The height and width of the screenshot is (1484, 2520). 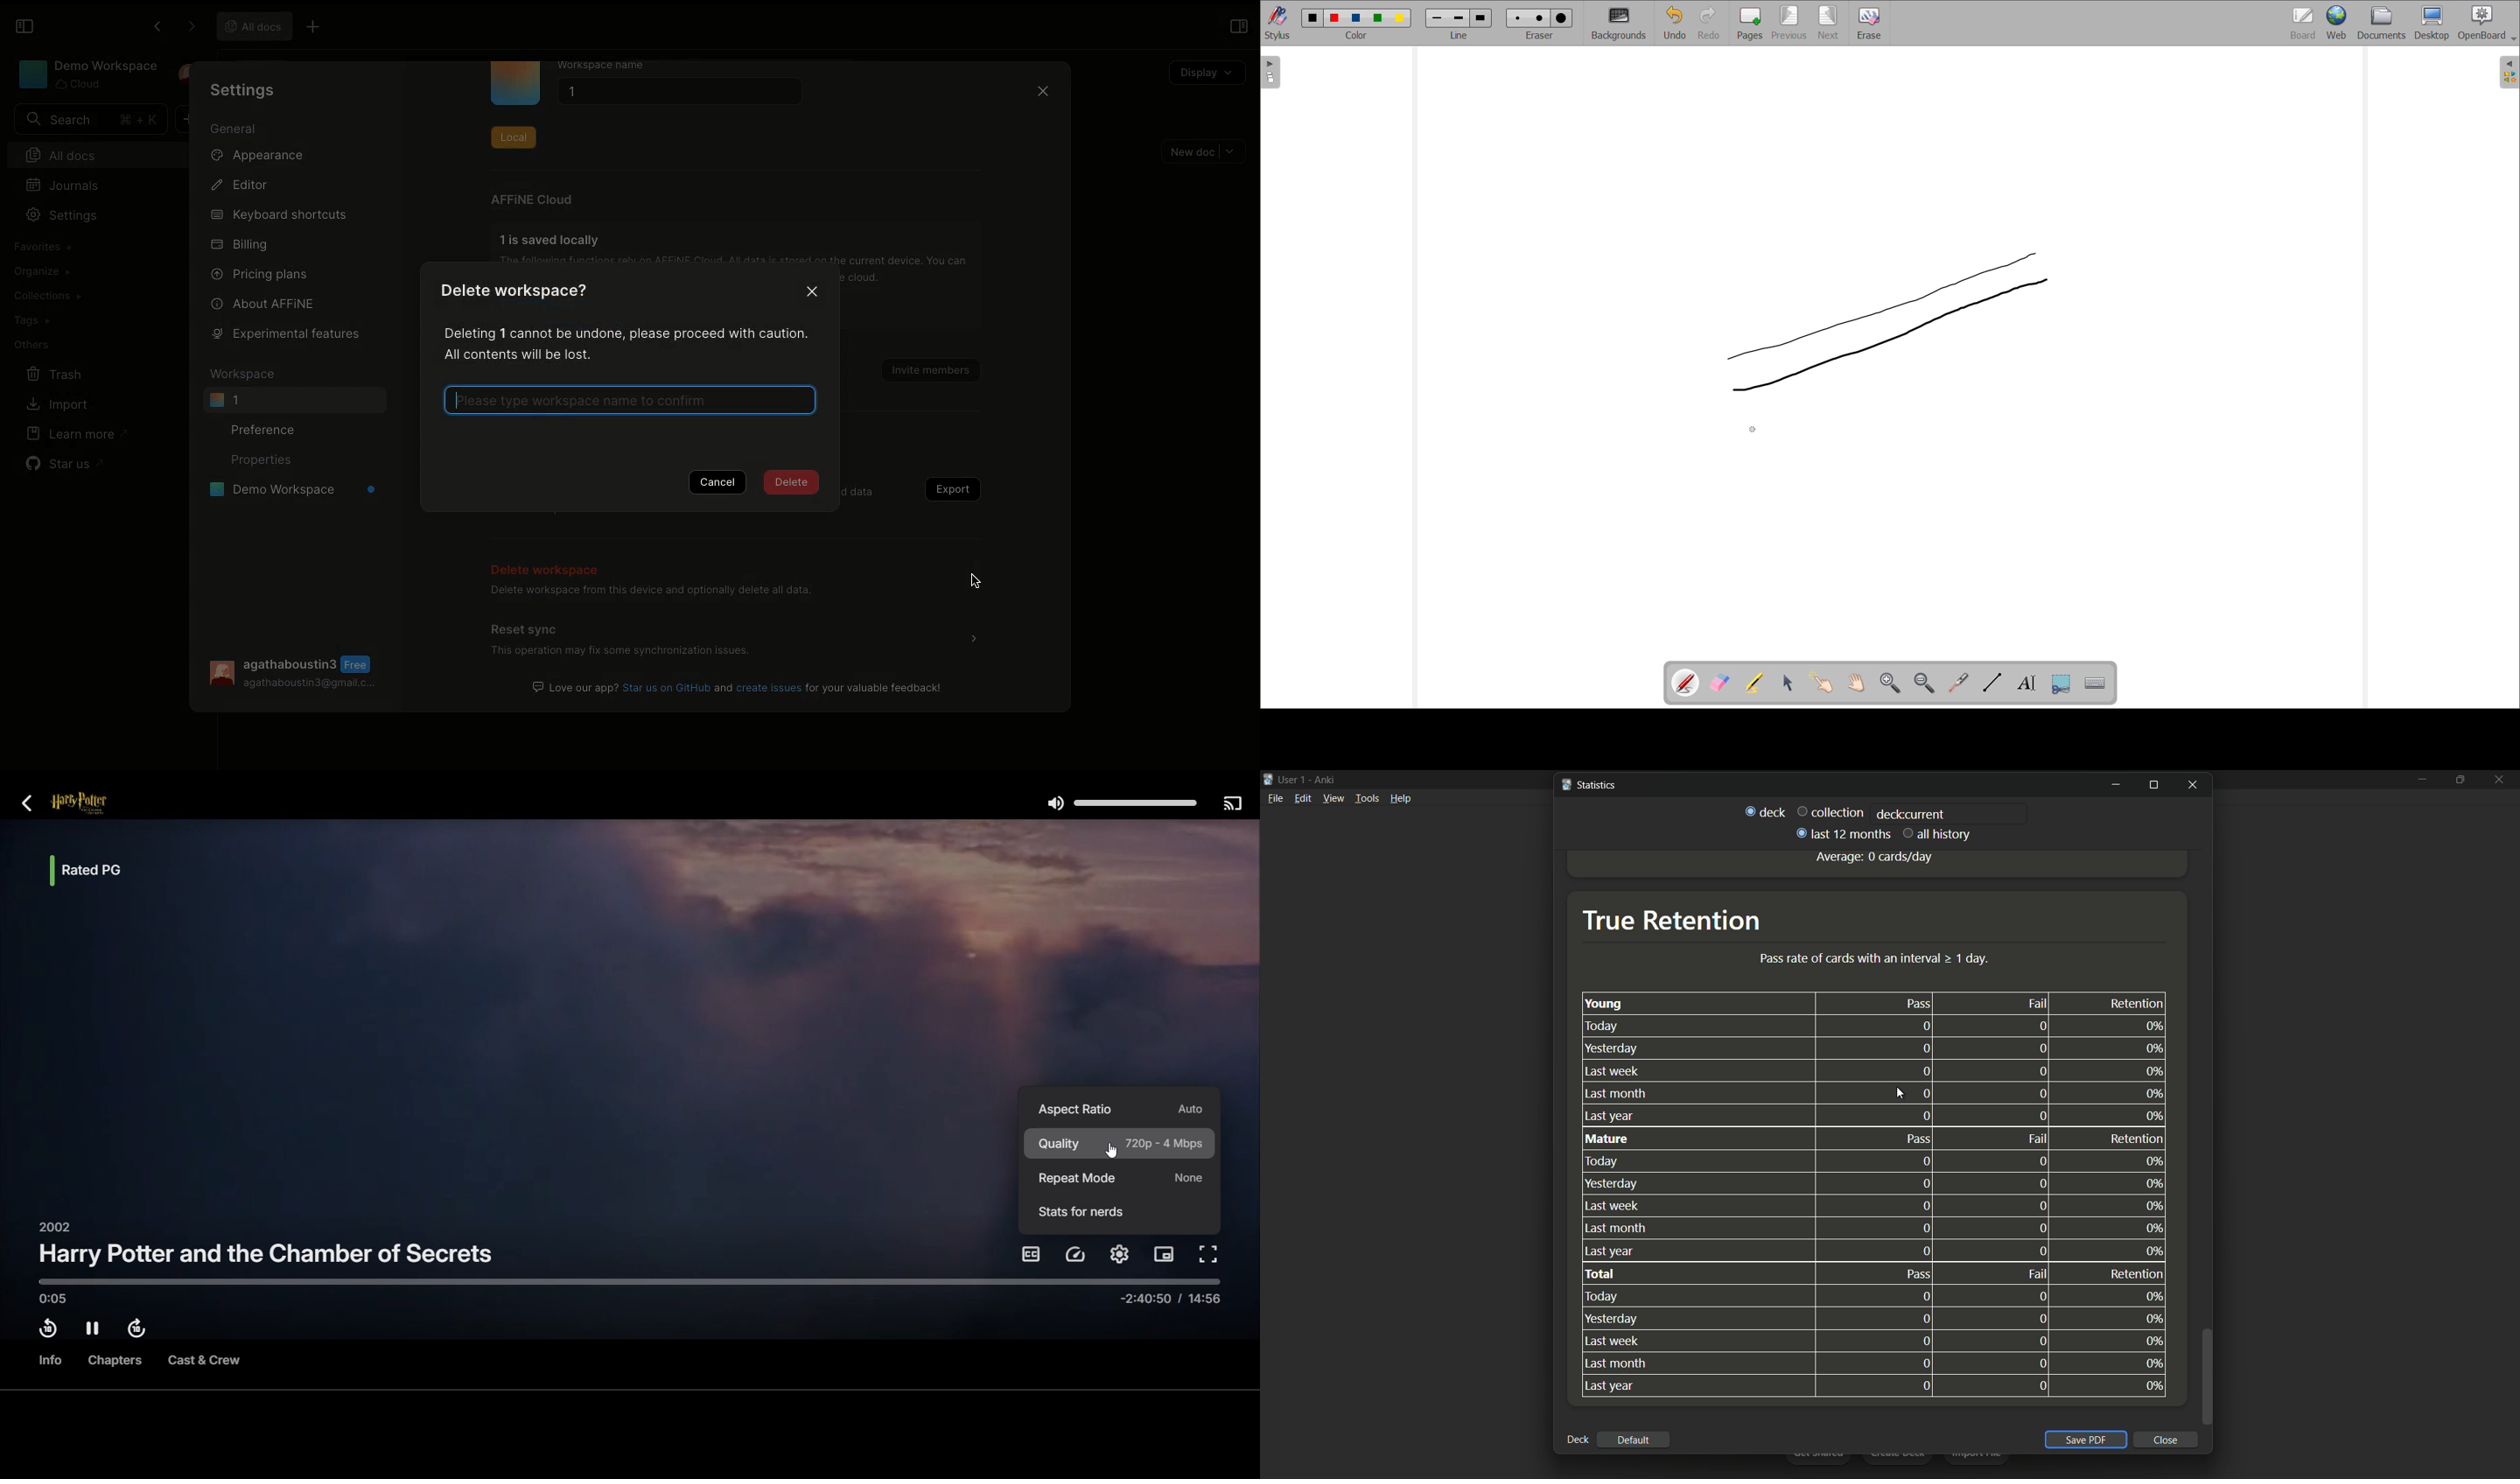 What do you see at coordinates (974, 638) in the screenshot?
I see `Accordion` at bounding box center [974, 638].